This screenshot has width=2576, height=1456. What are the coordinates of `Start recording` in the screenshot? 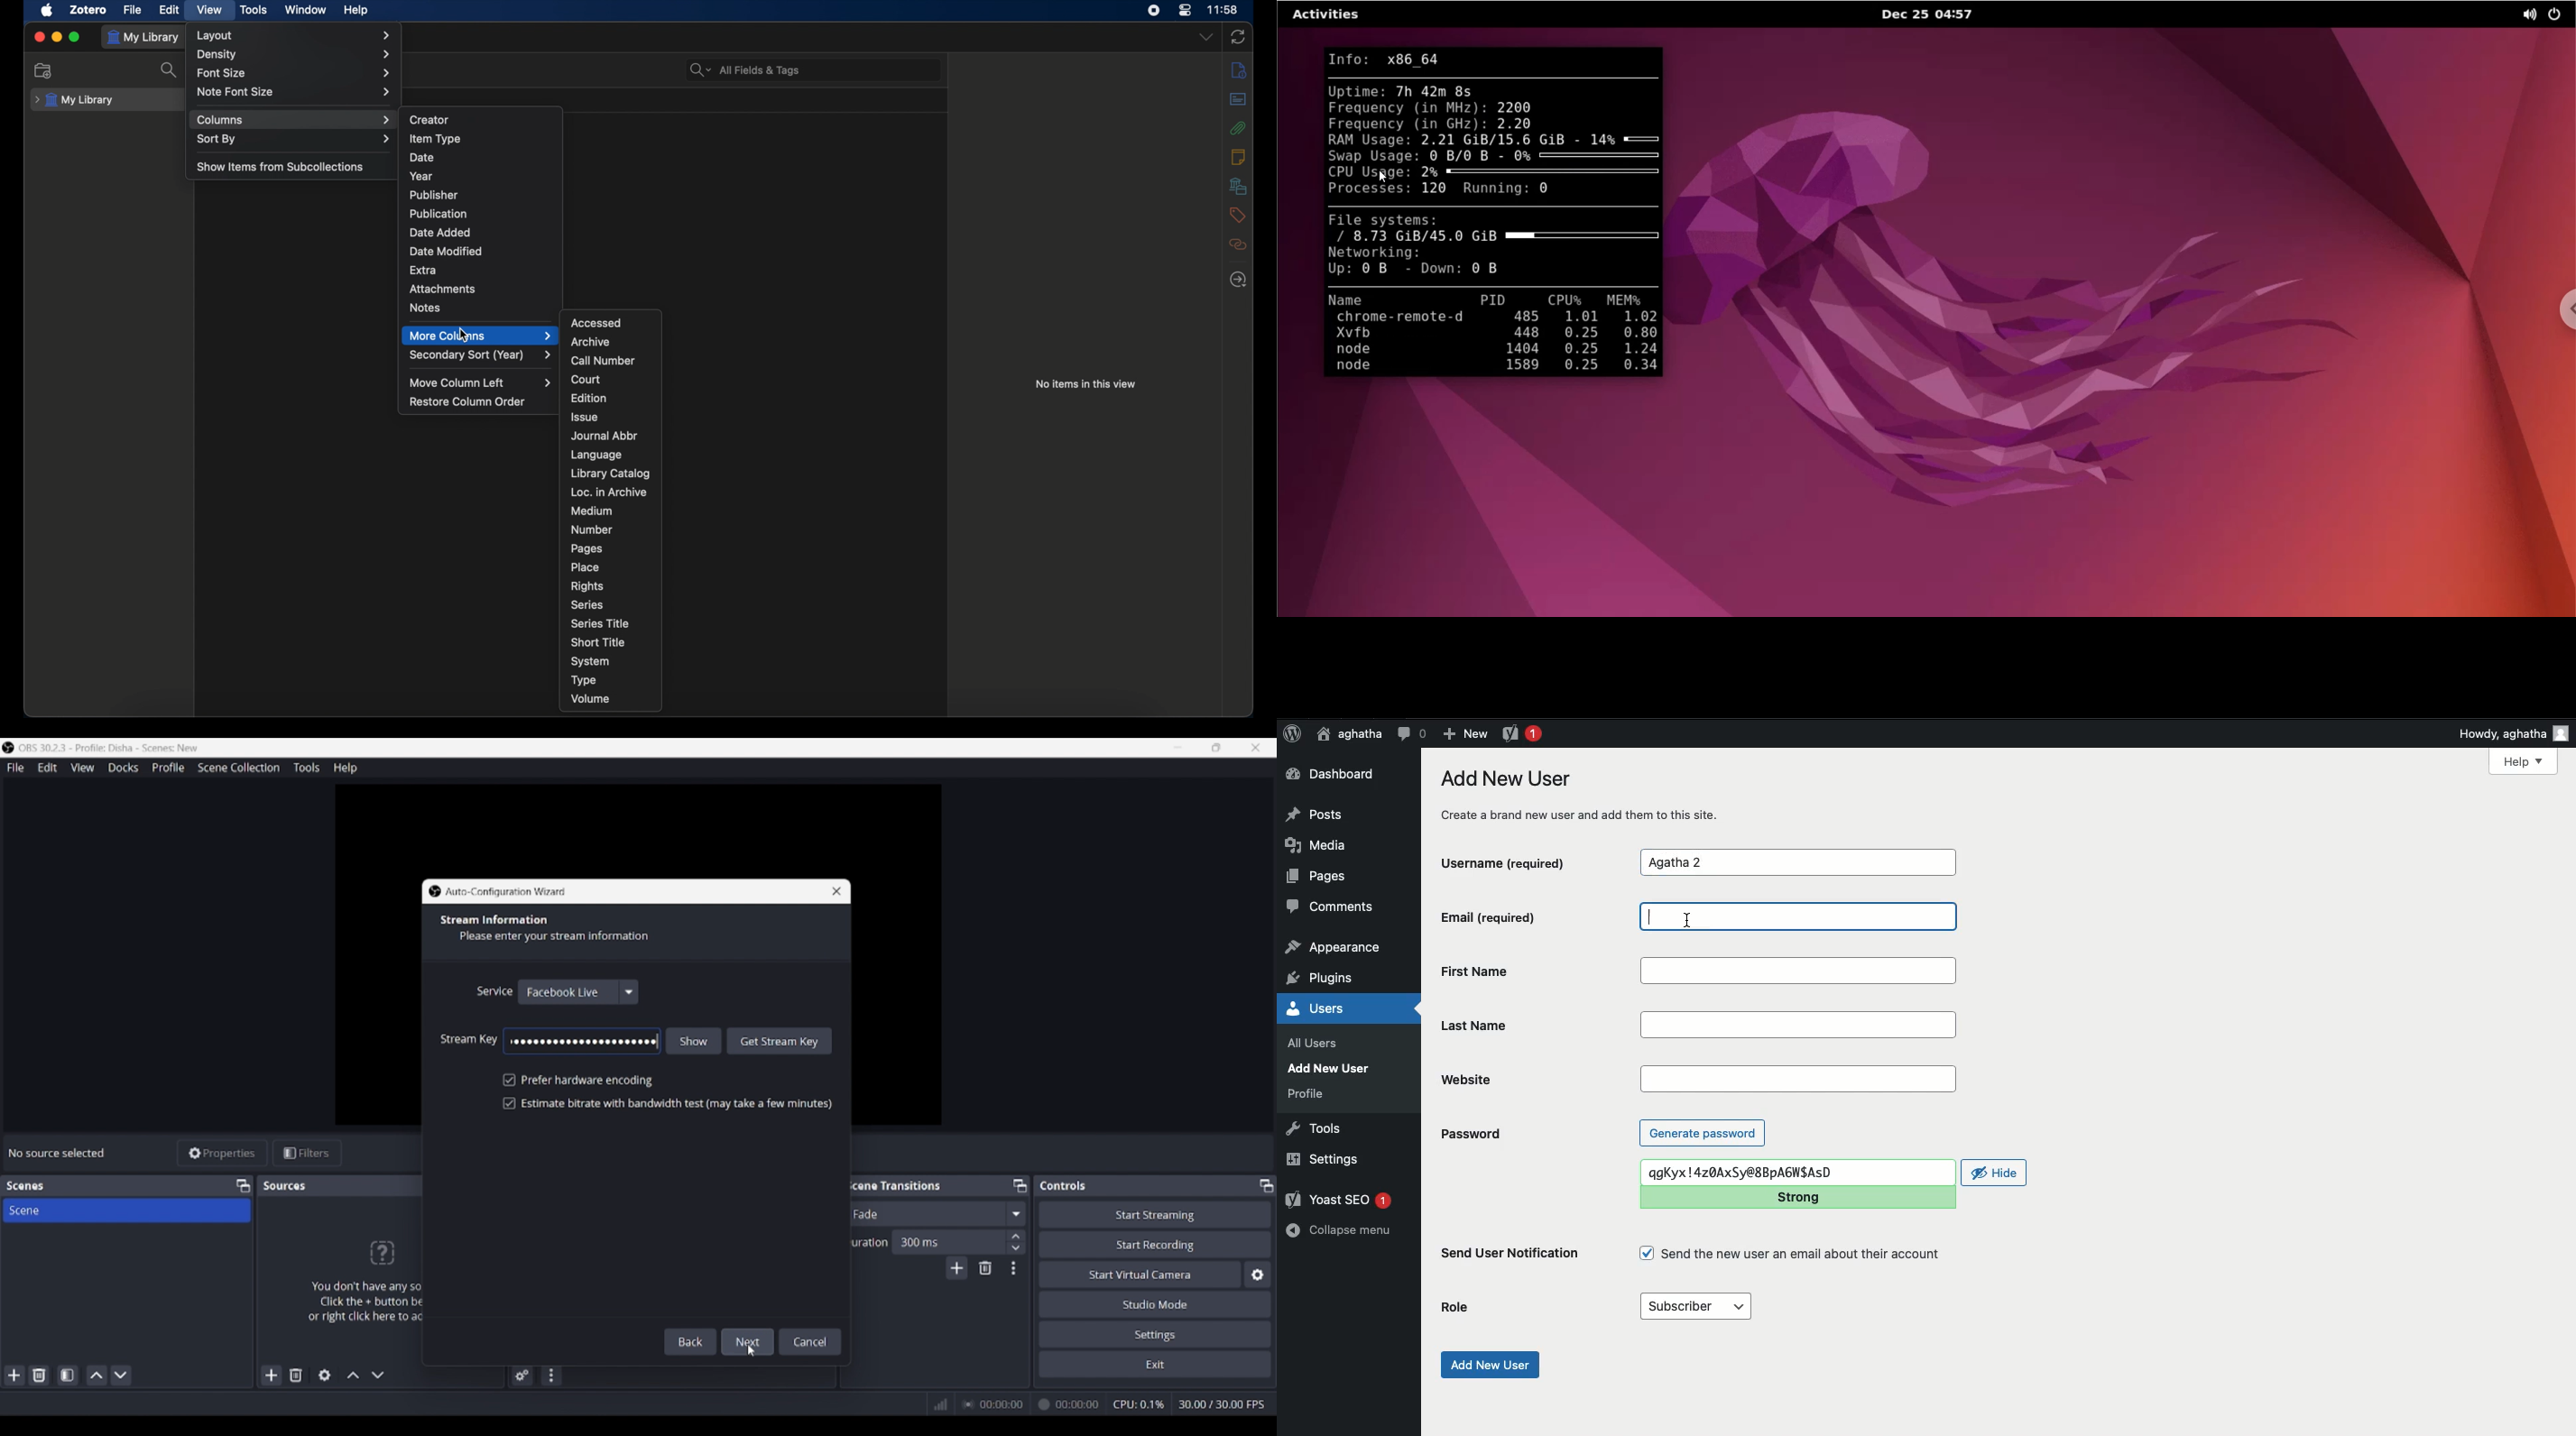 It's located at (1156, 1244).